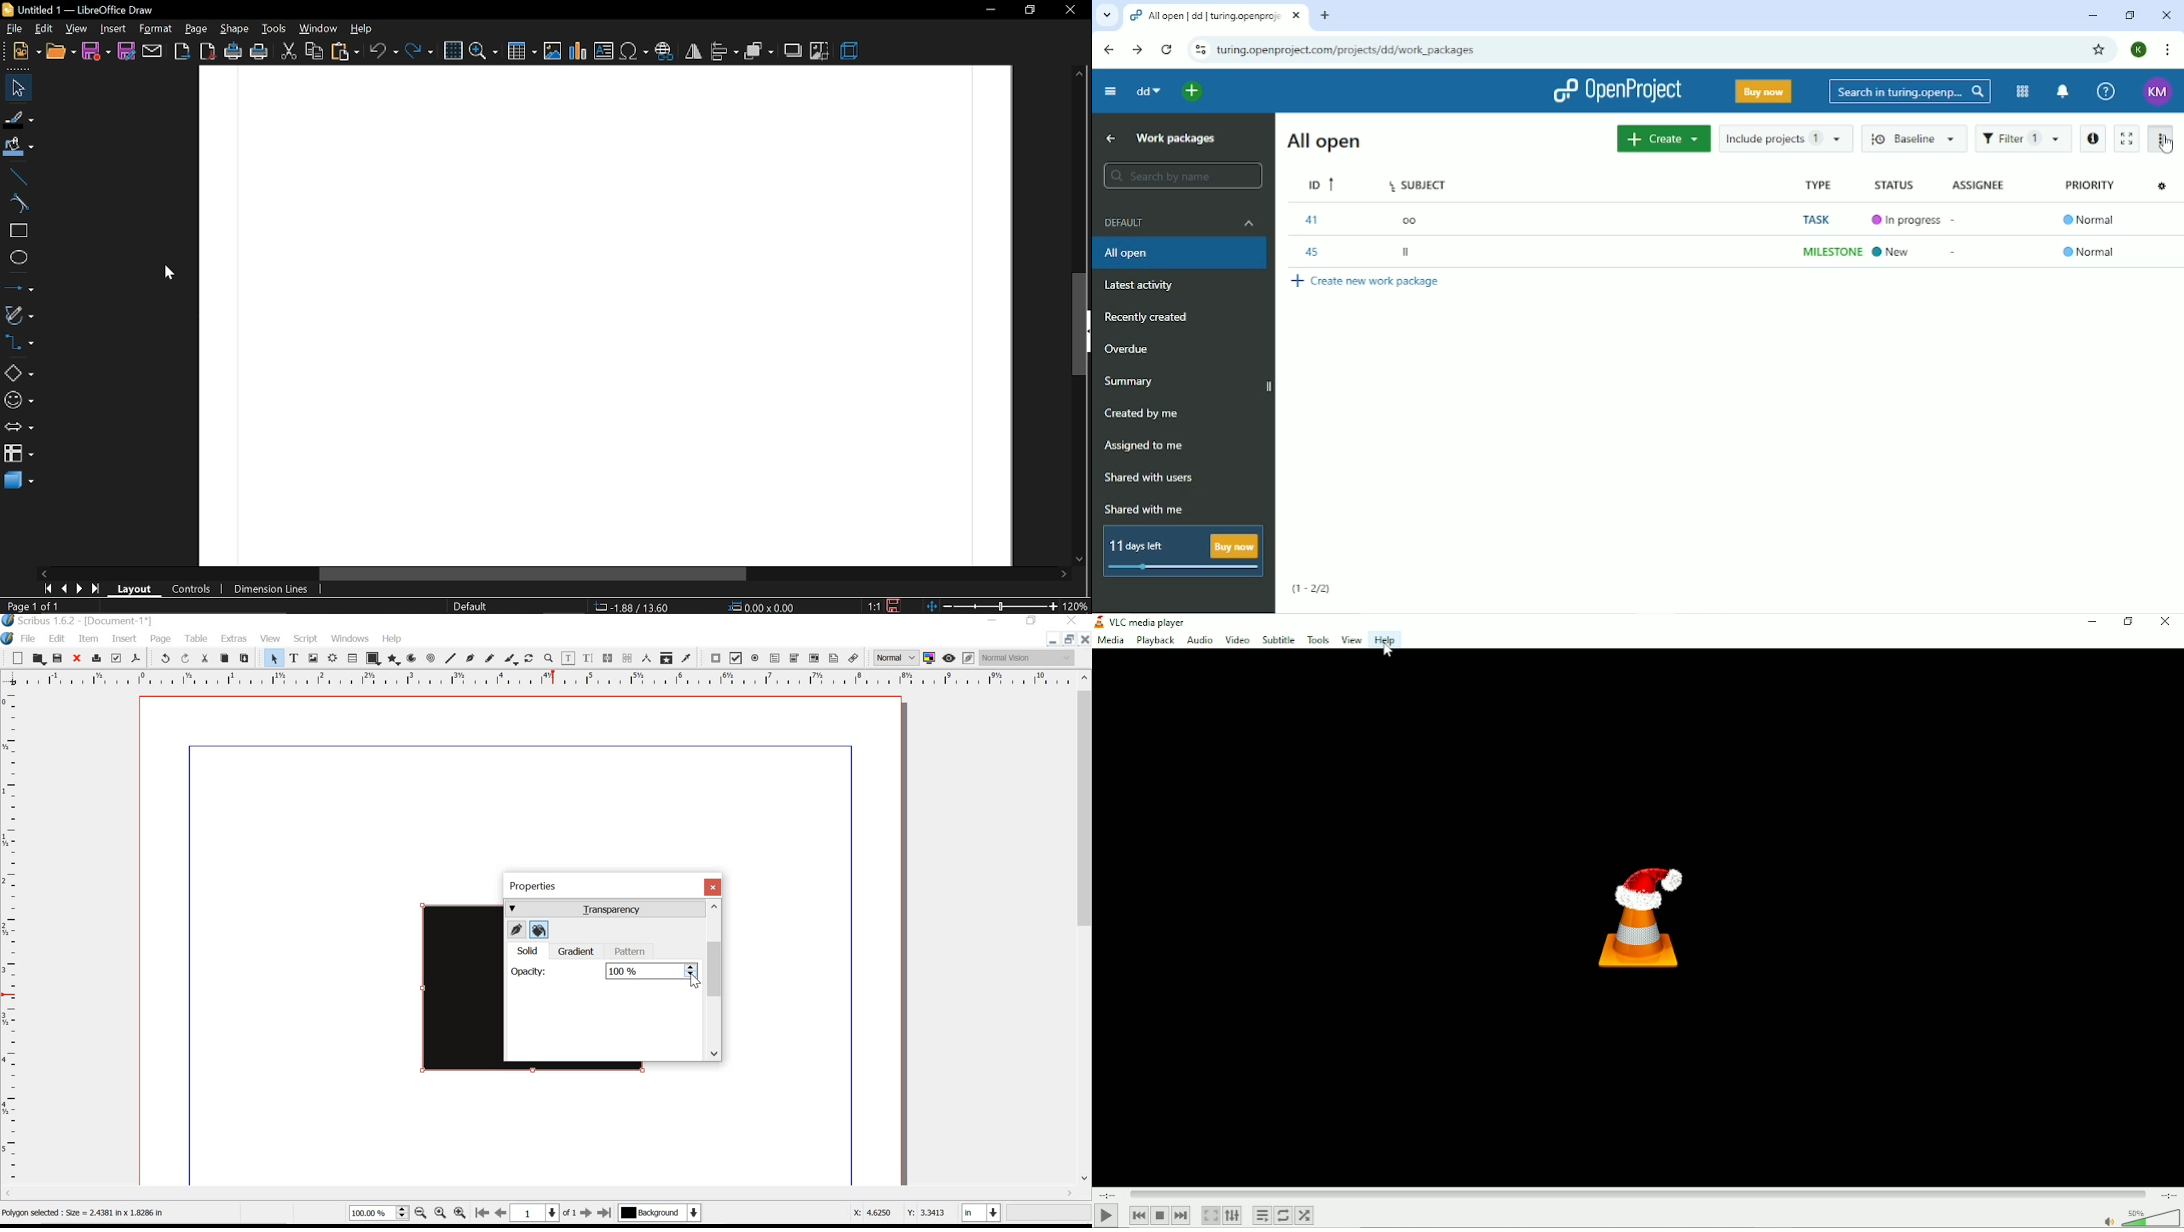 The image size is (2184, 1232). What do you see at coordinates (1312, 251) in the screenshot?
I see `45` at bounding box center [1312, 251].